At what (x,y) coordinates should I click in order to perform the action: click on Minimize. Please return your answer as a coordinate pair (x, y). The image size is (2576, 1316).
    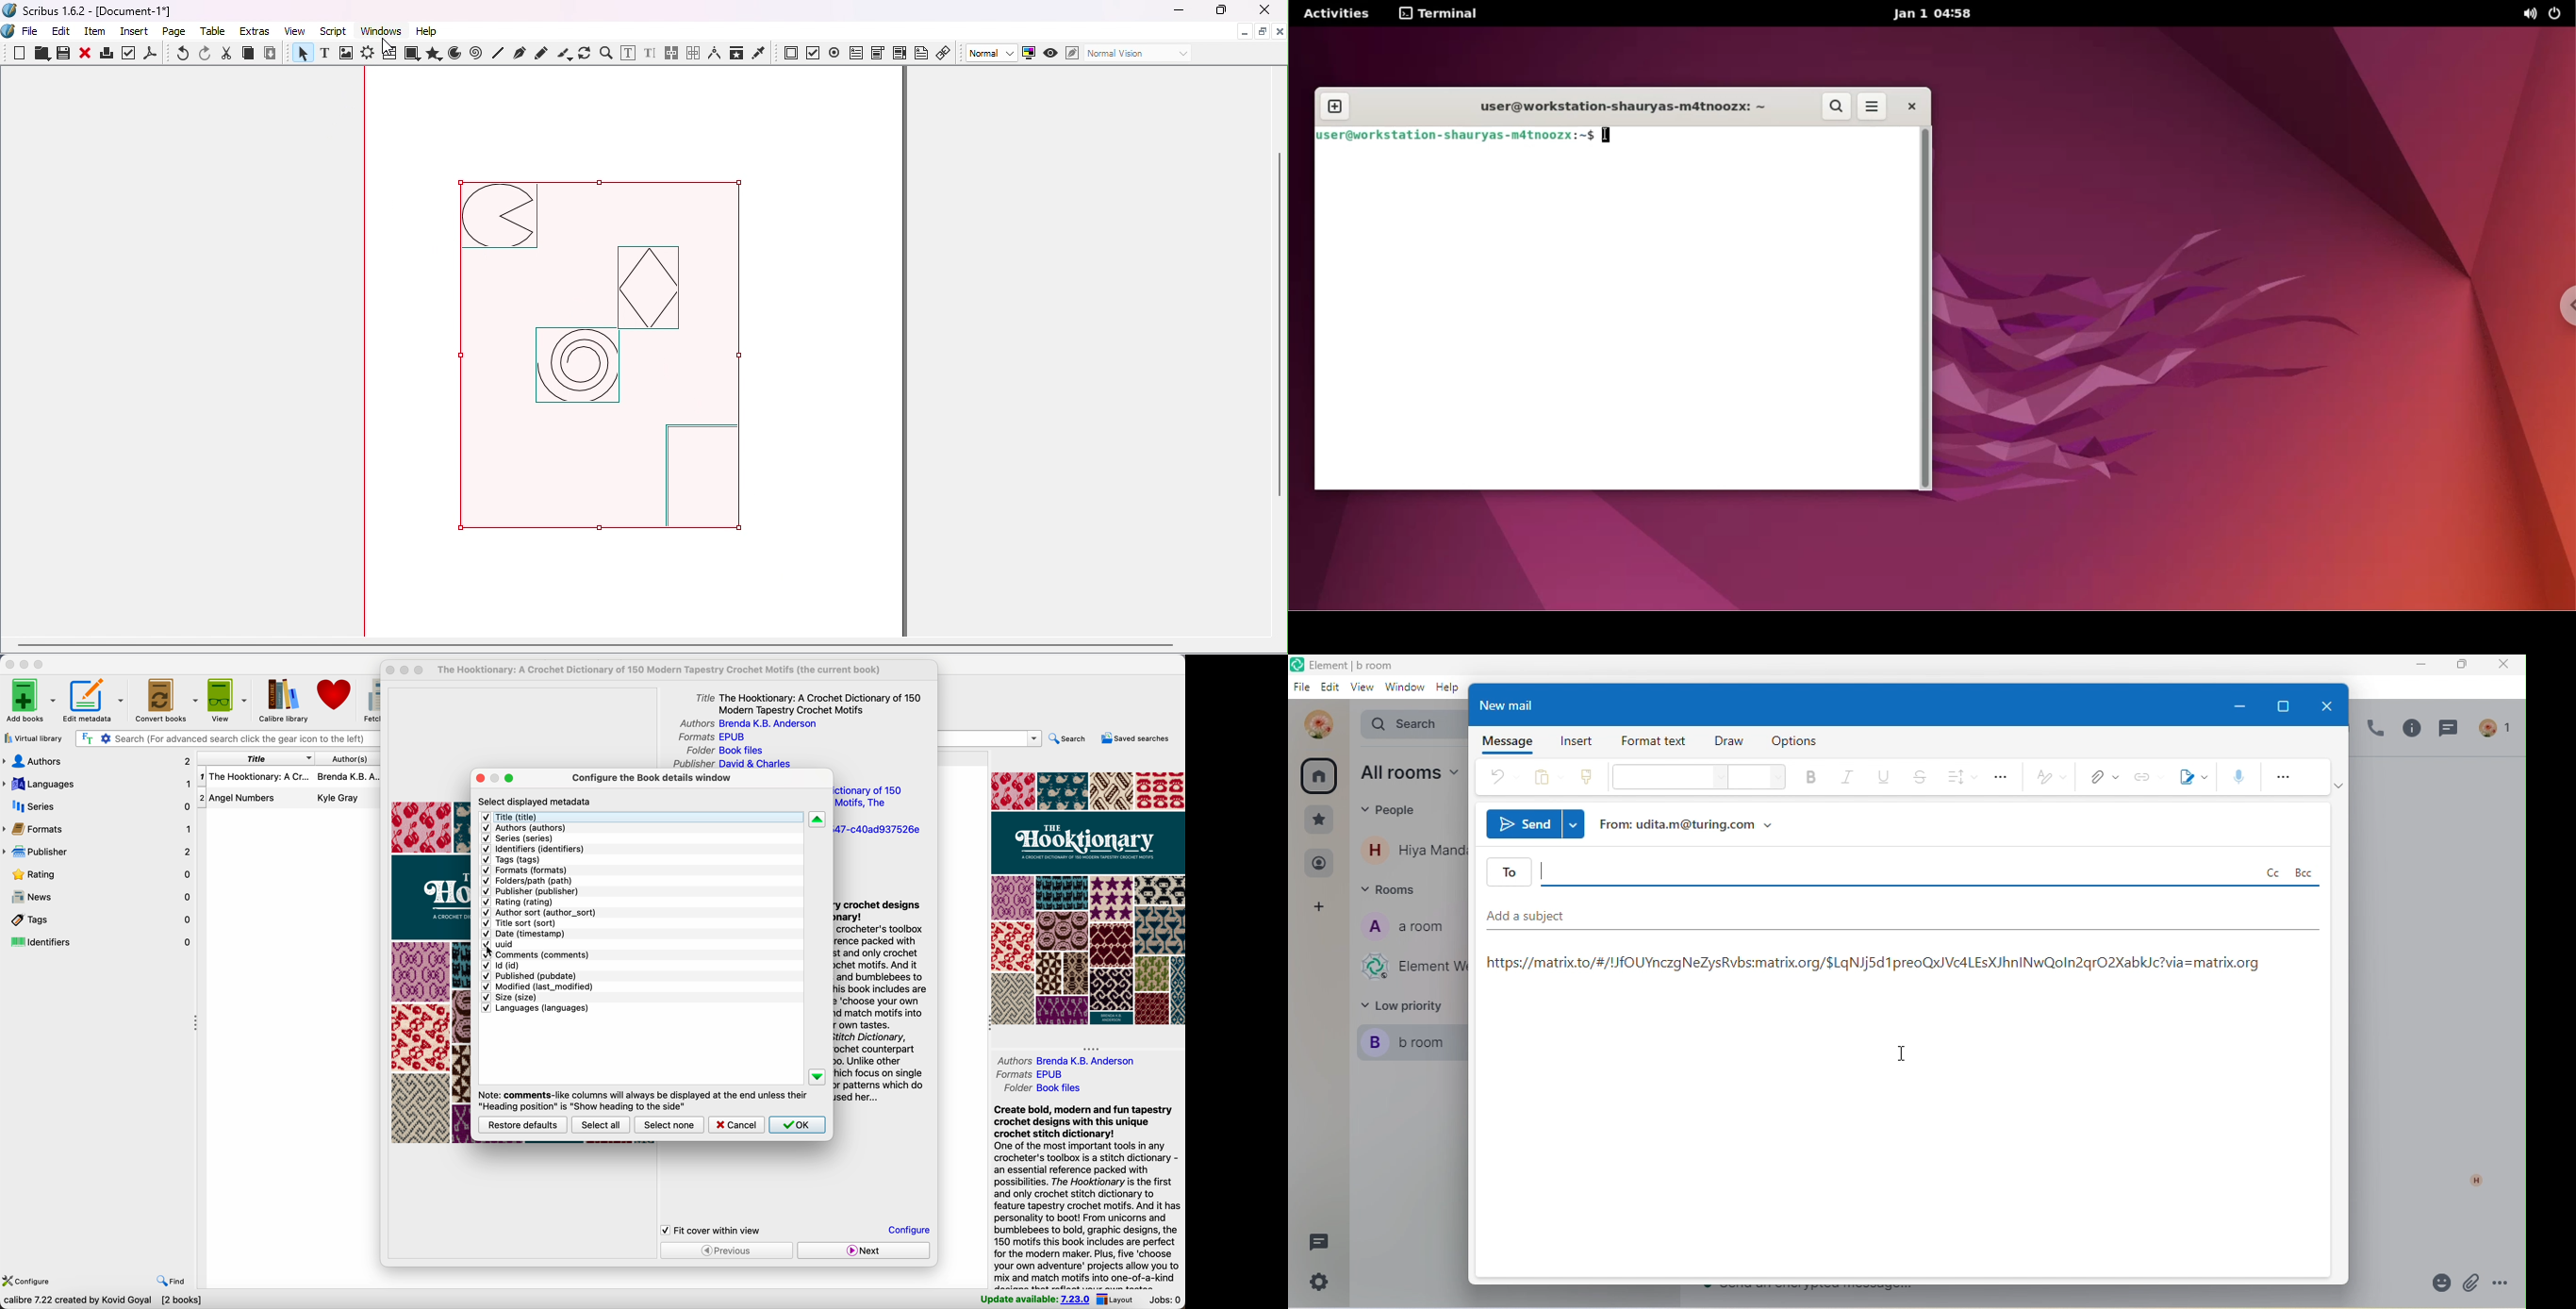
    Looking at the image, I should click on (1243, 30).